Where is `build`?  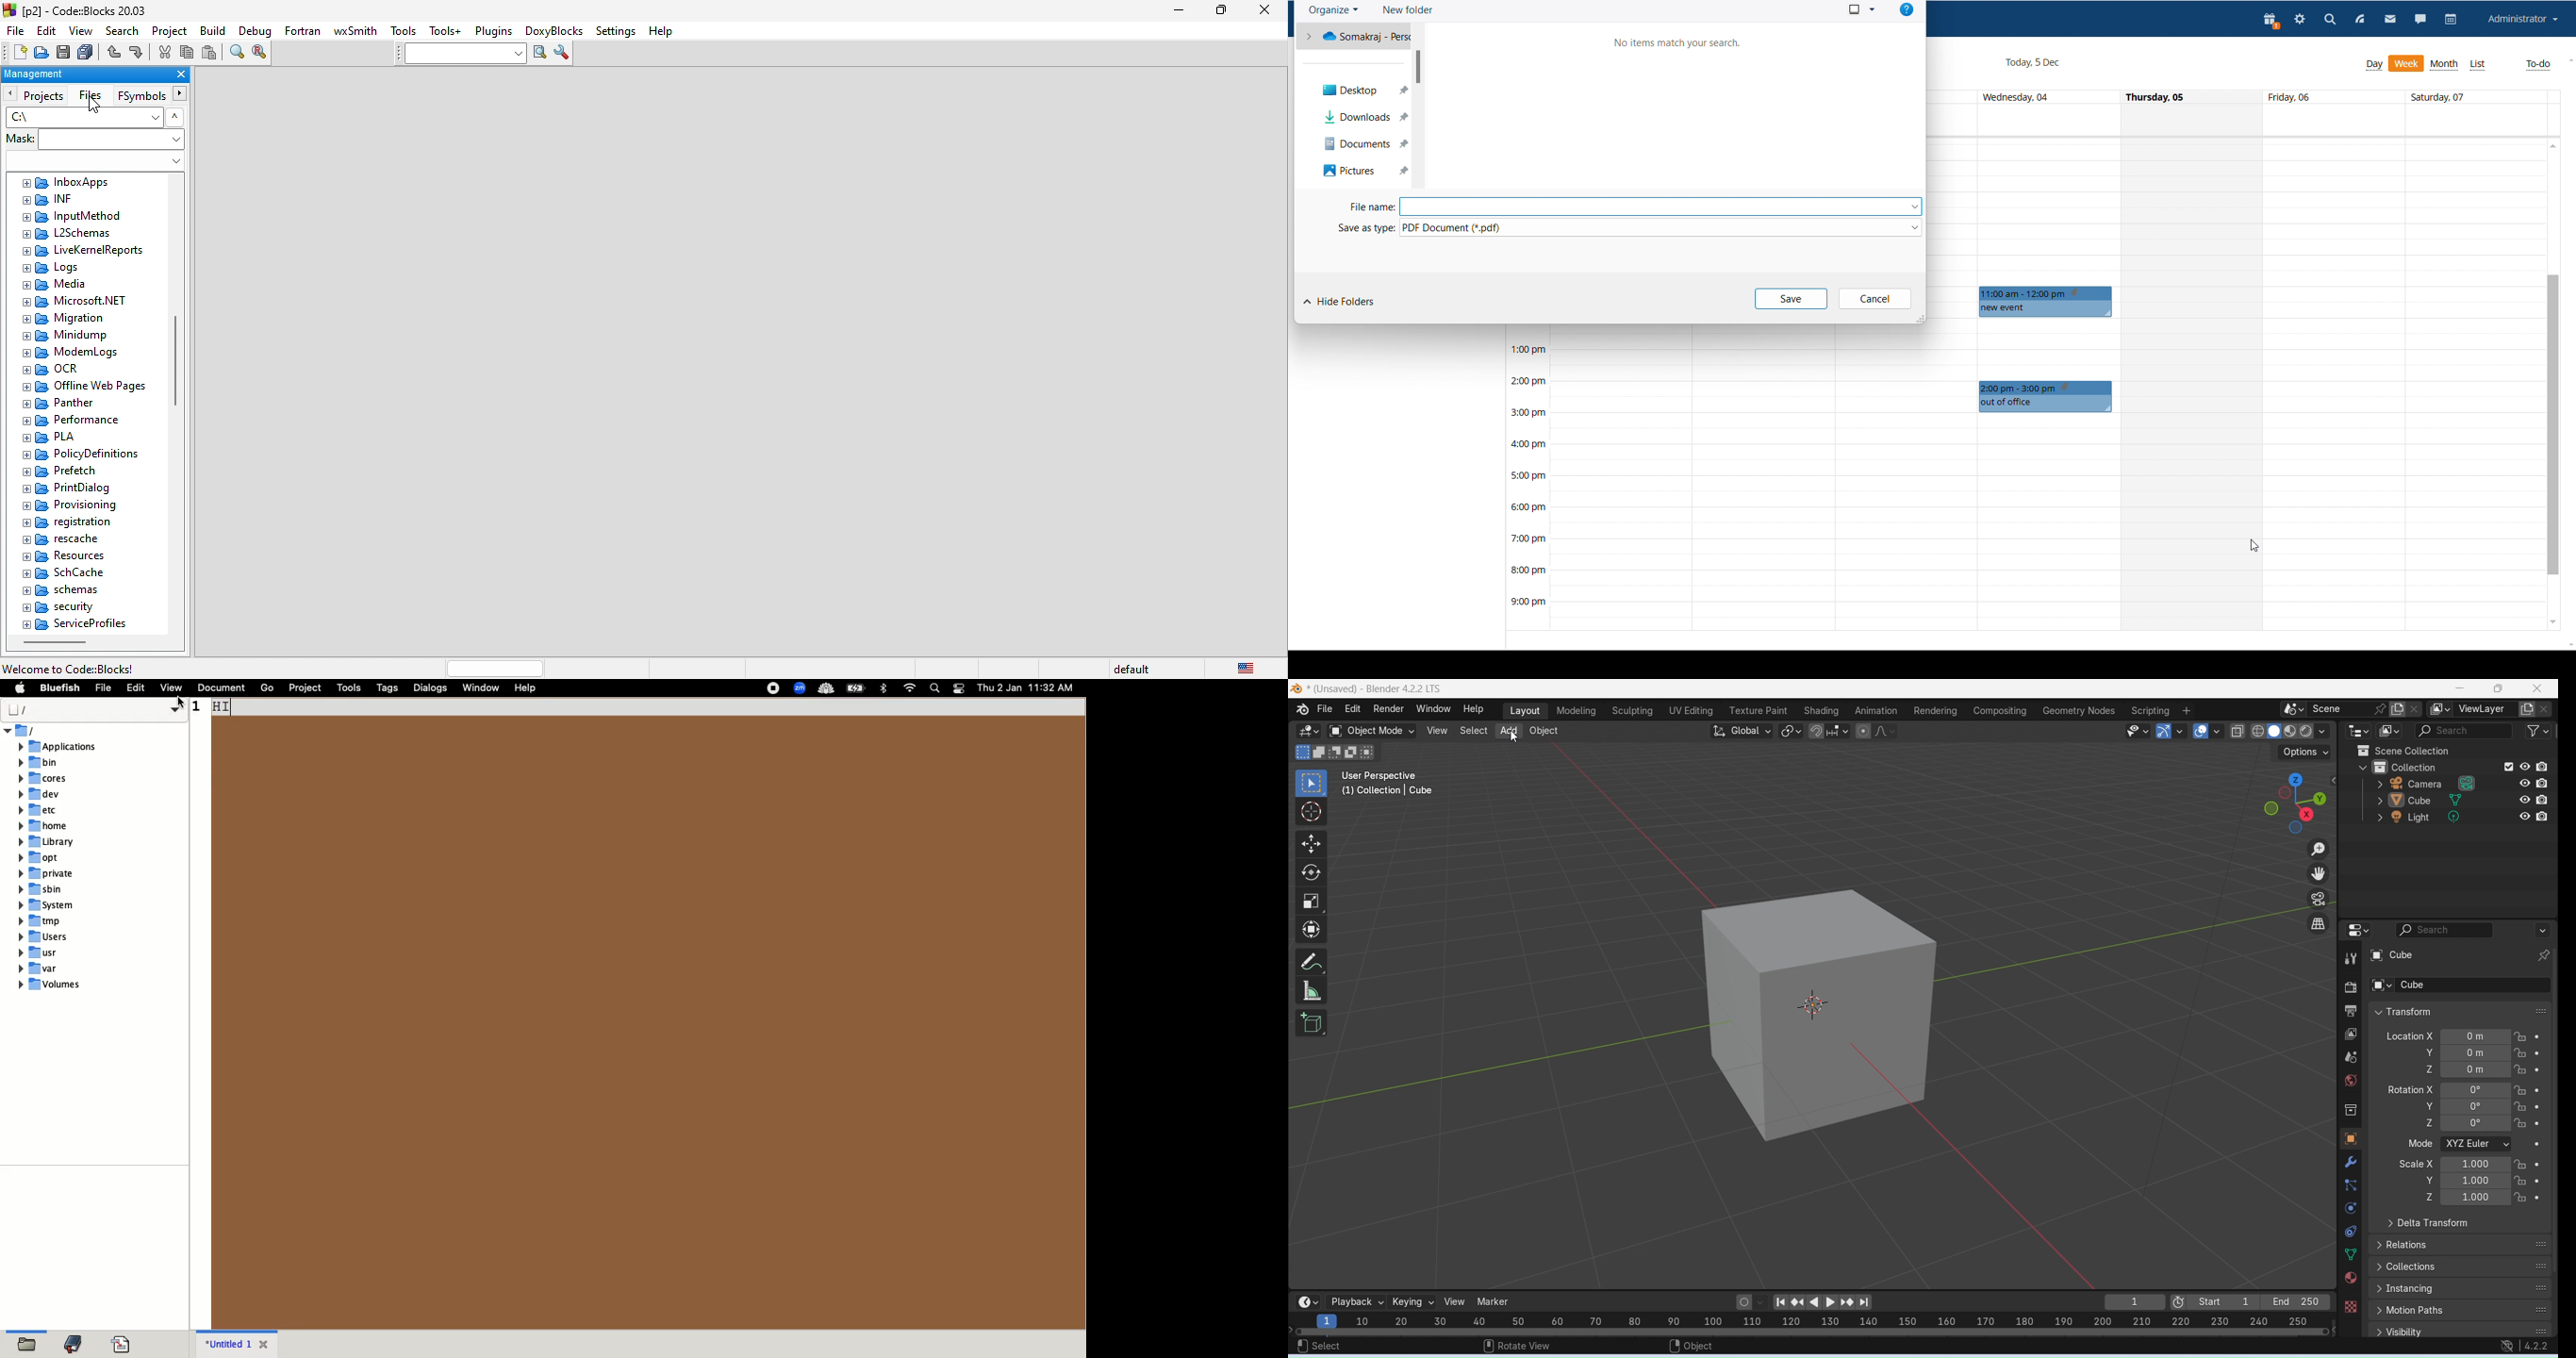 build is located at coordinates (215, 31).